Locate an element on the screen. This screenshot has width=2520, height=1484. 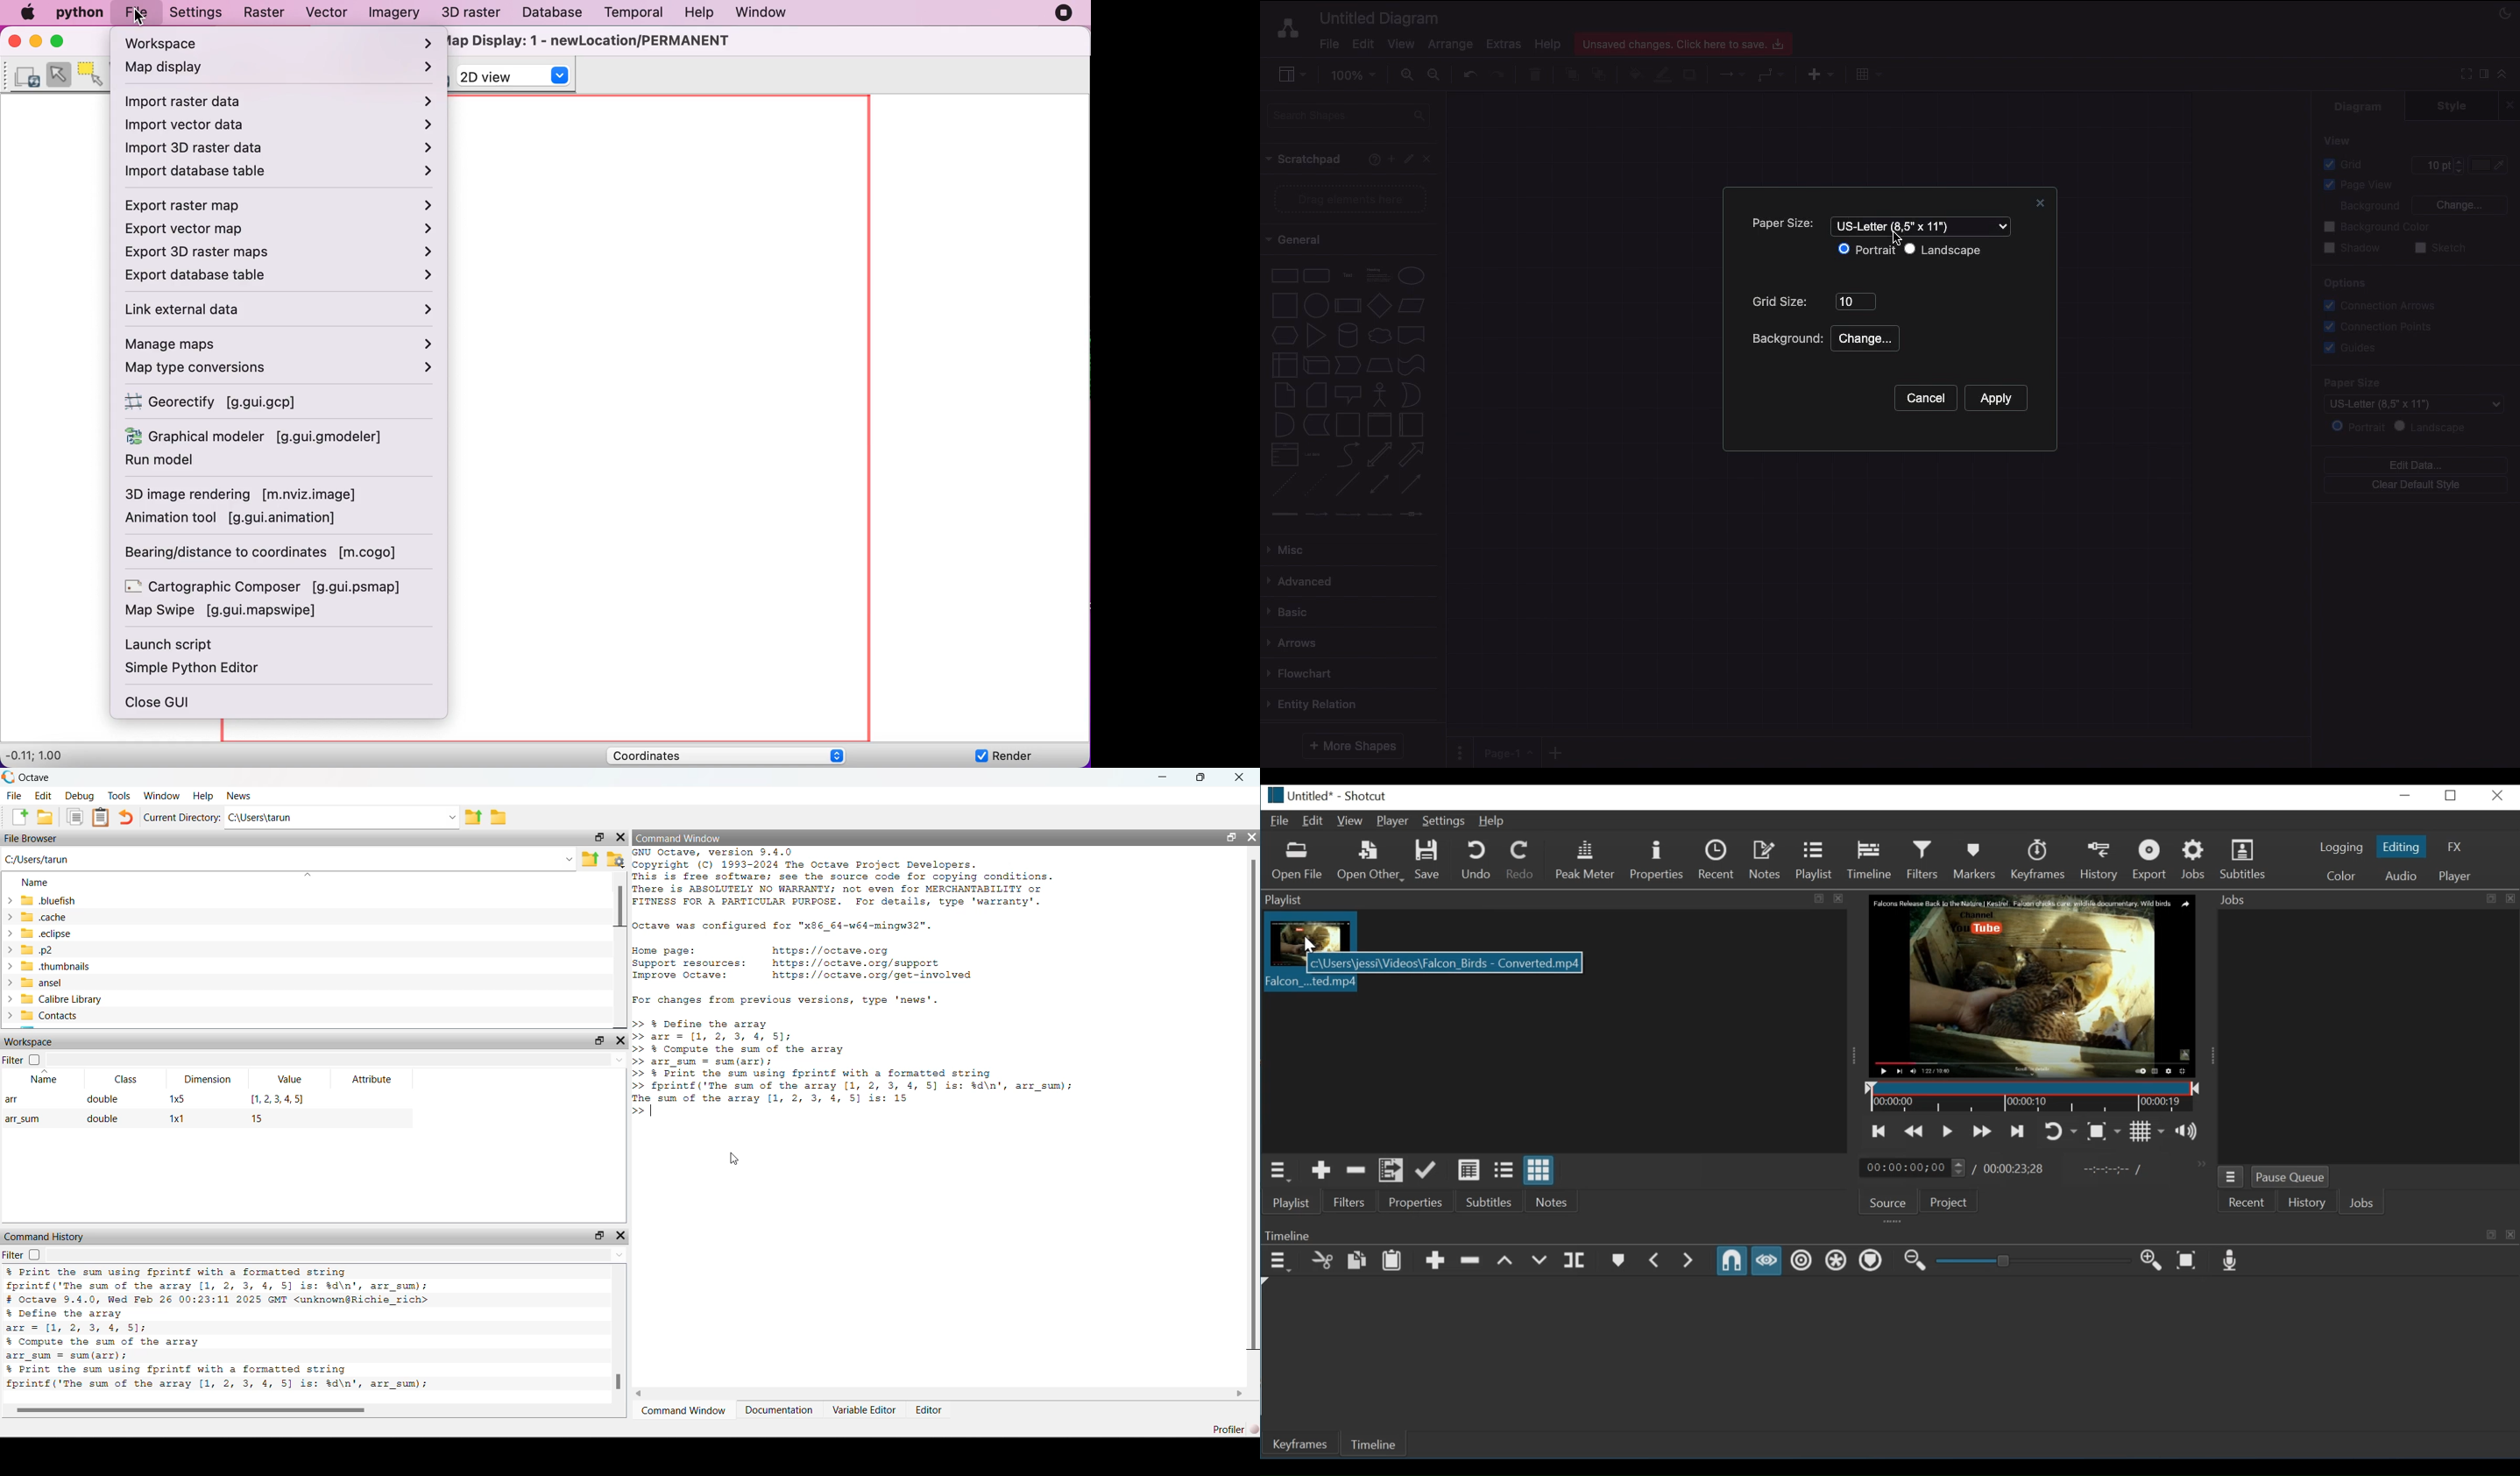
Close is located at coordinates (1432, 158).